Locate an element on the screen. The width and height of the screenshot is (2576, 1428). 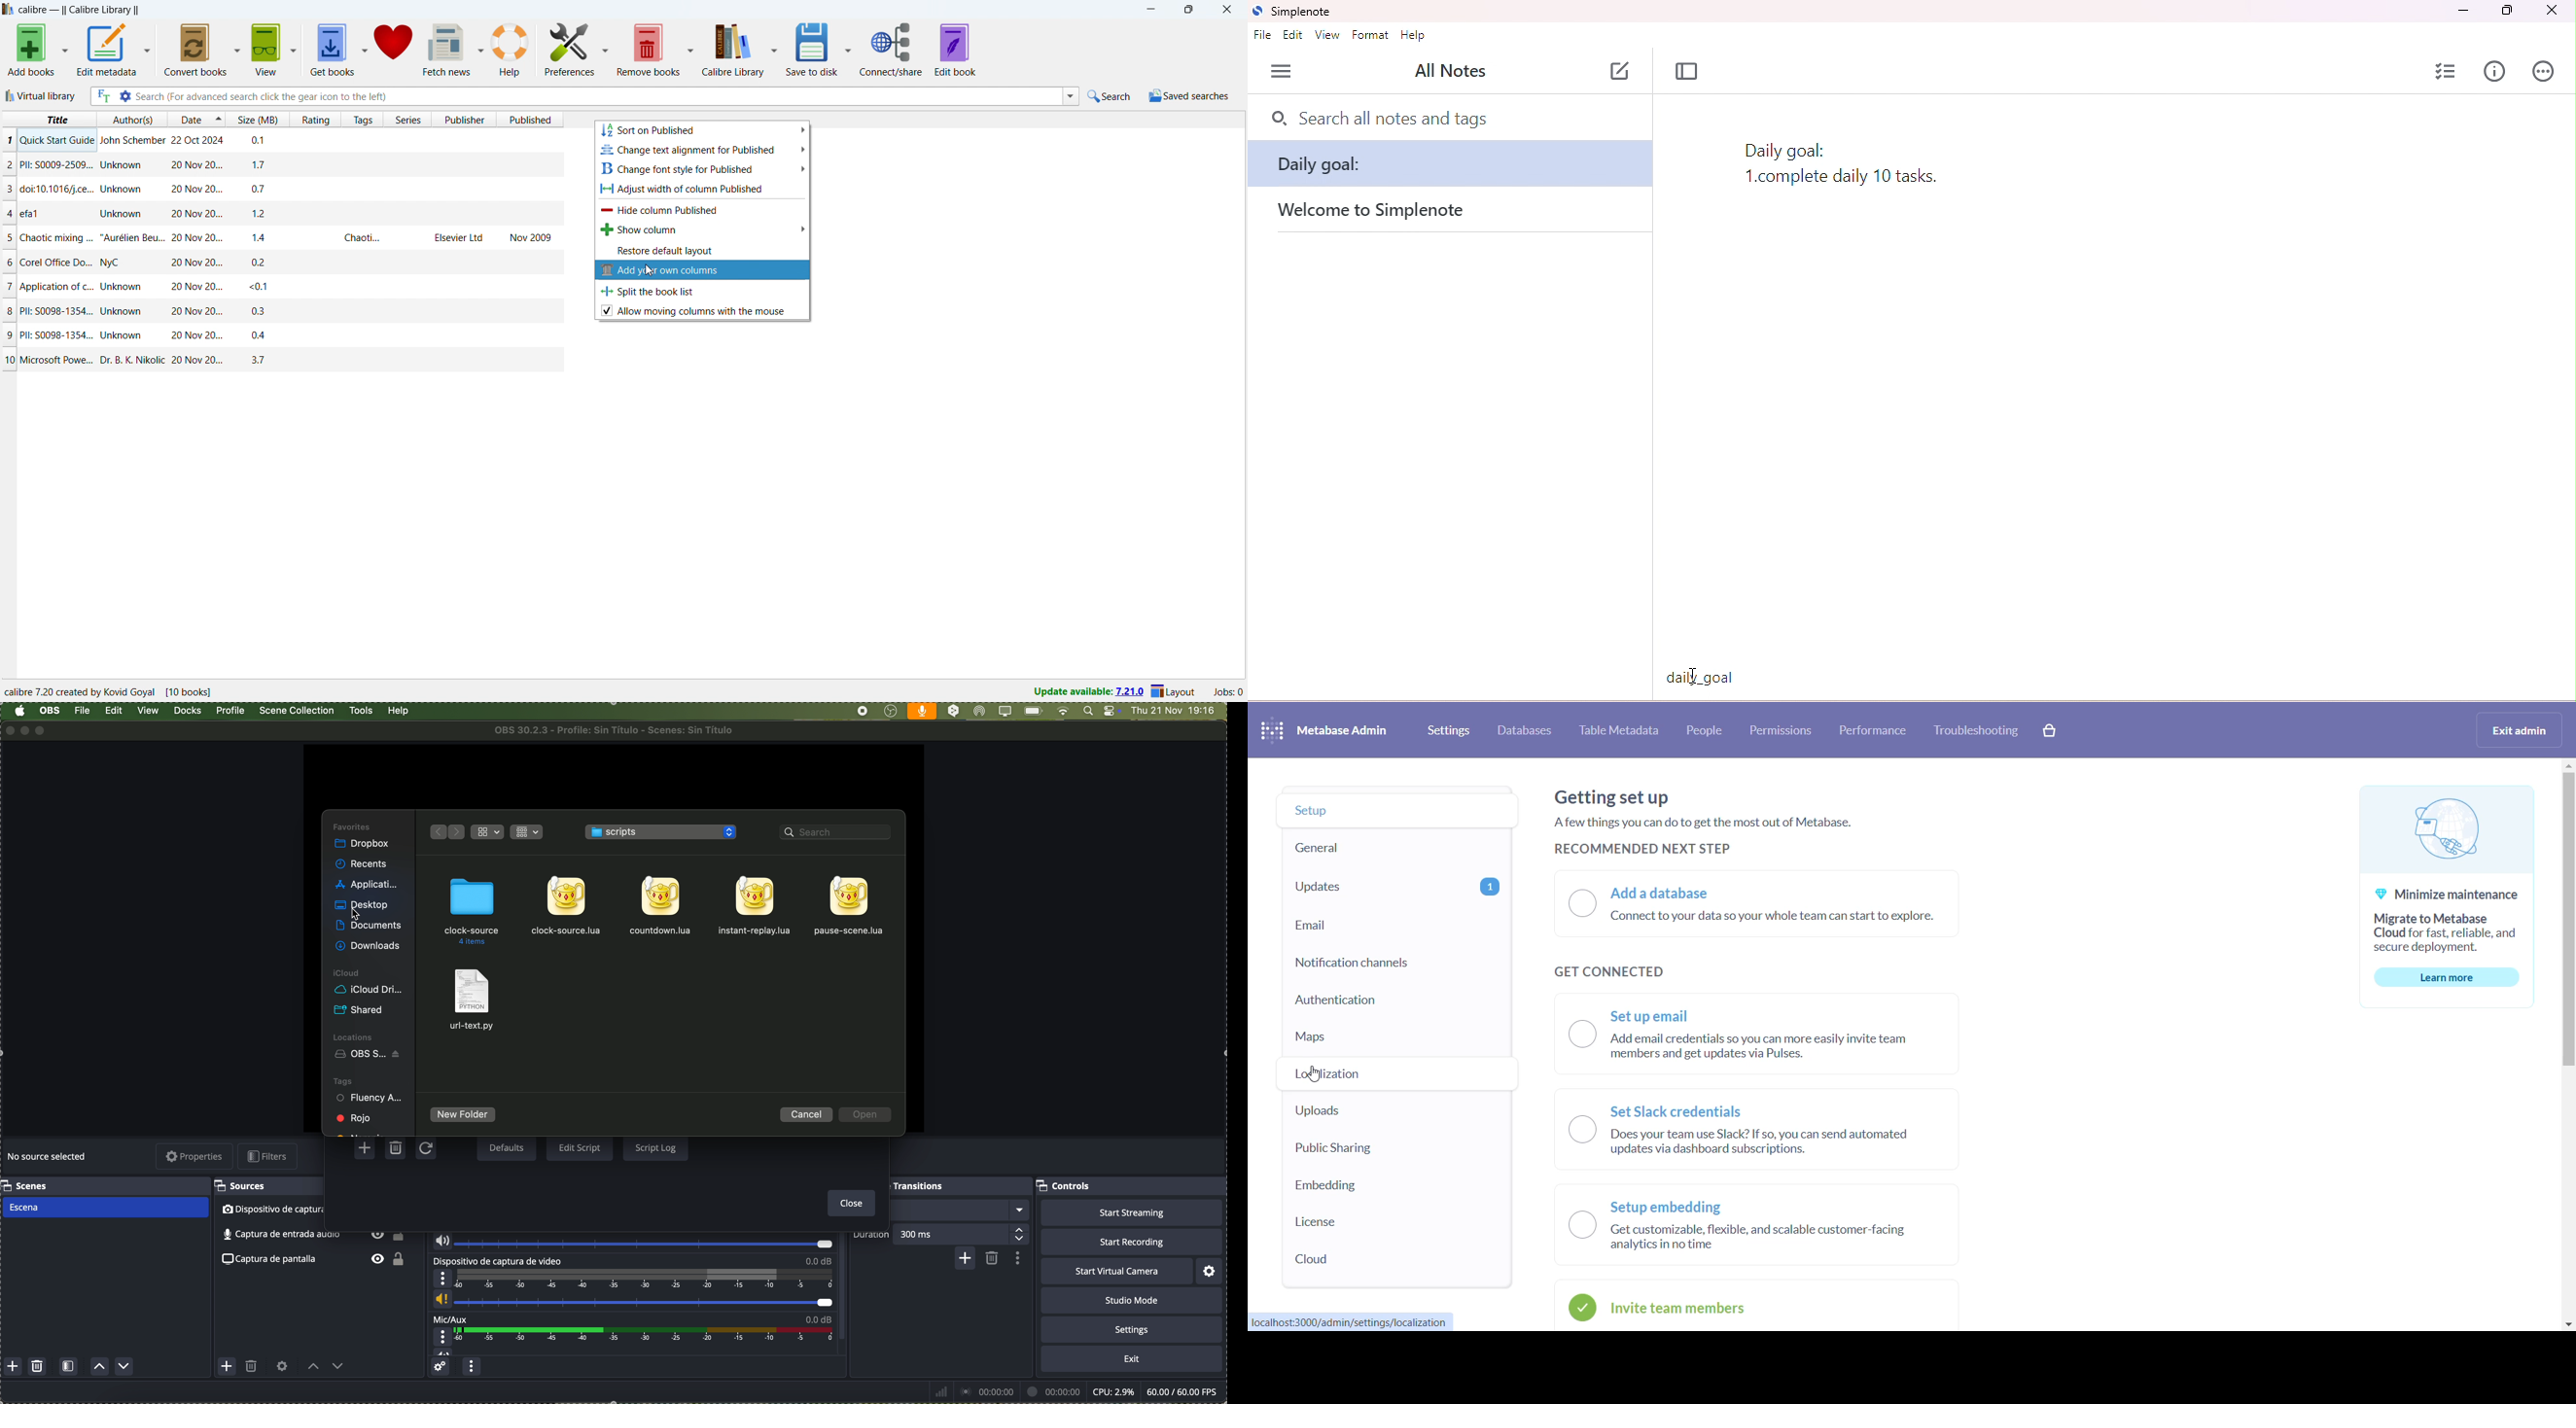
audio mixer is located at coordinates (463, 1185).